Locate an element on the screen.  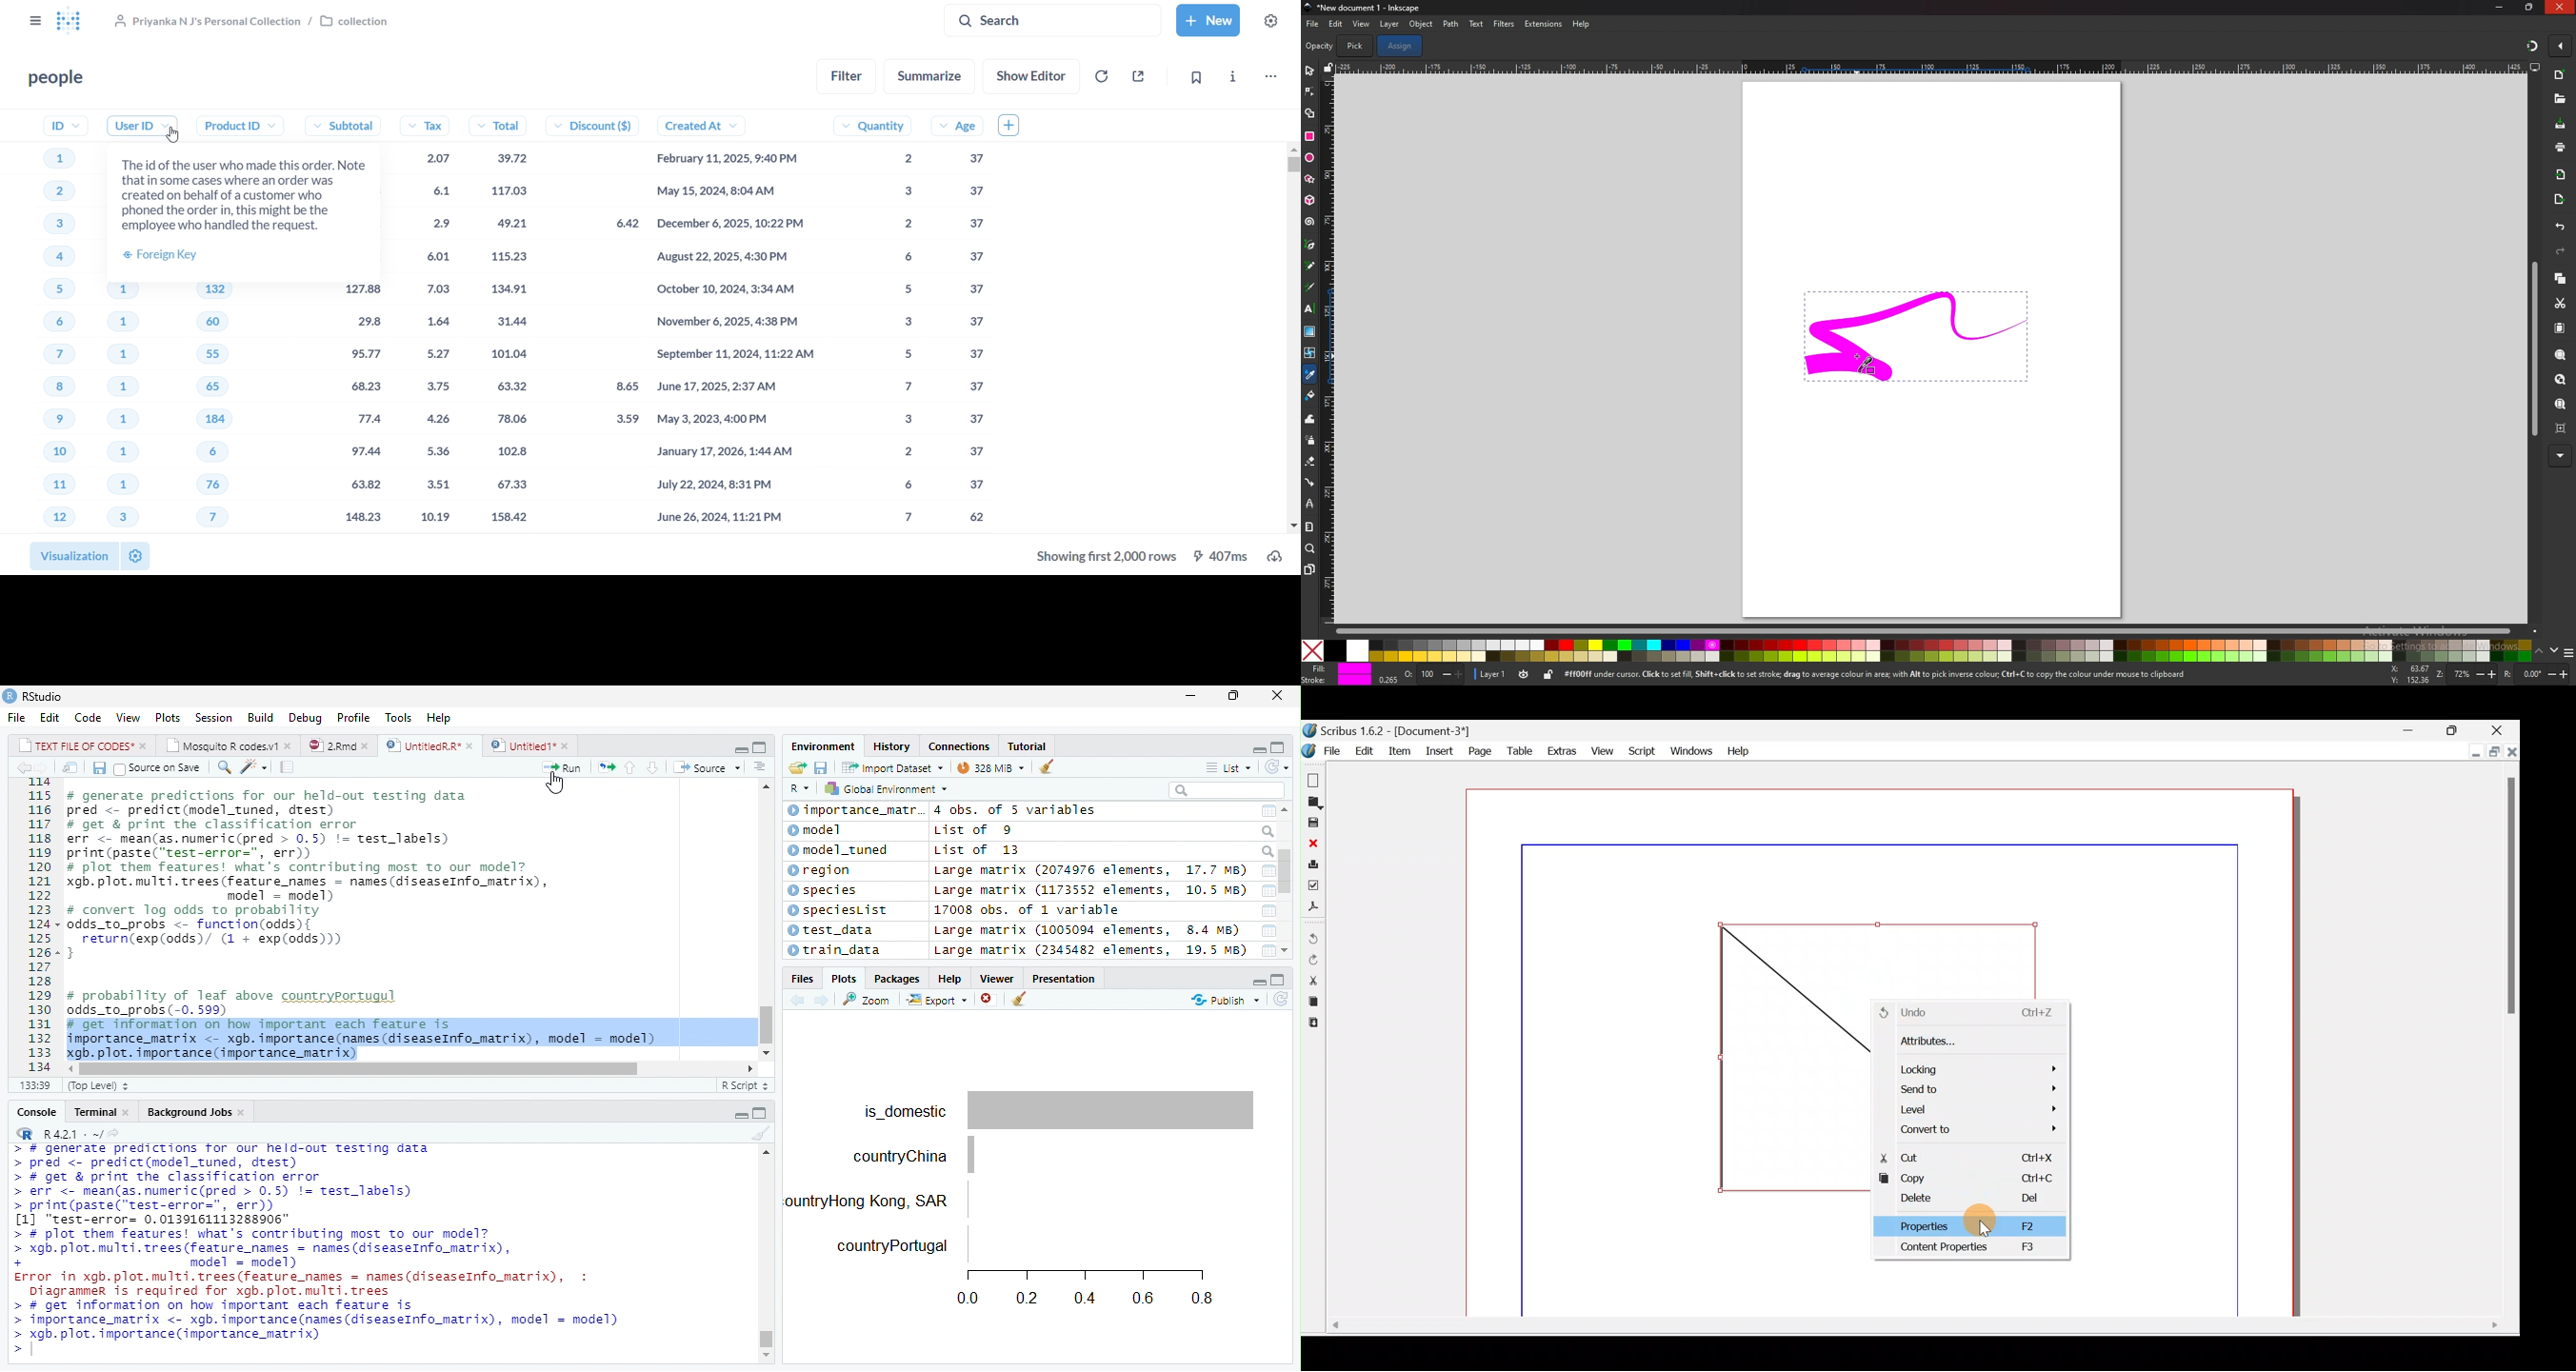
connector is located at coordinates (1310, 483).